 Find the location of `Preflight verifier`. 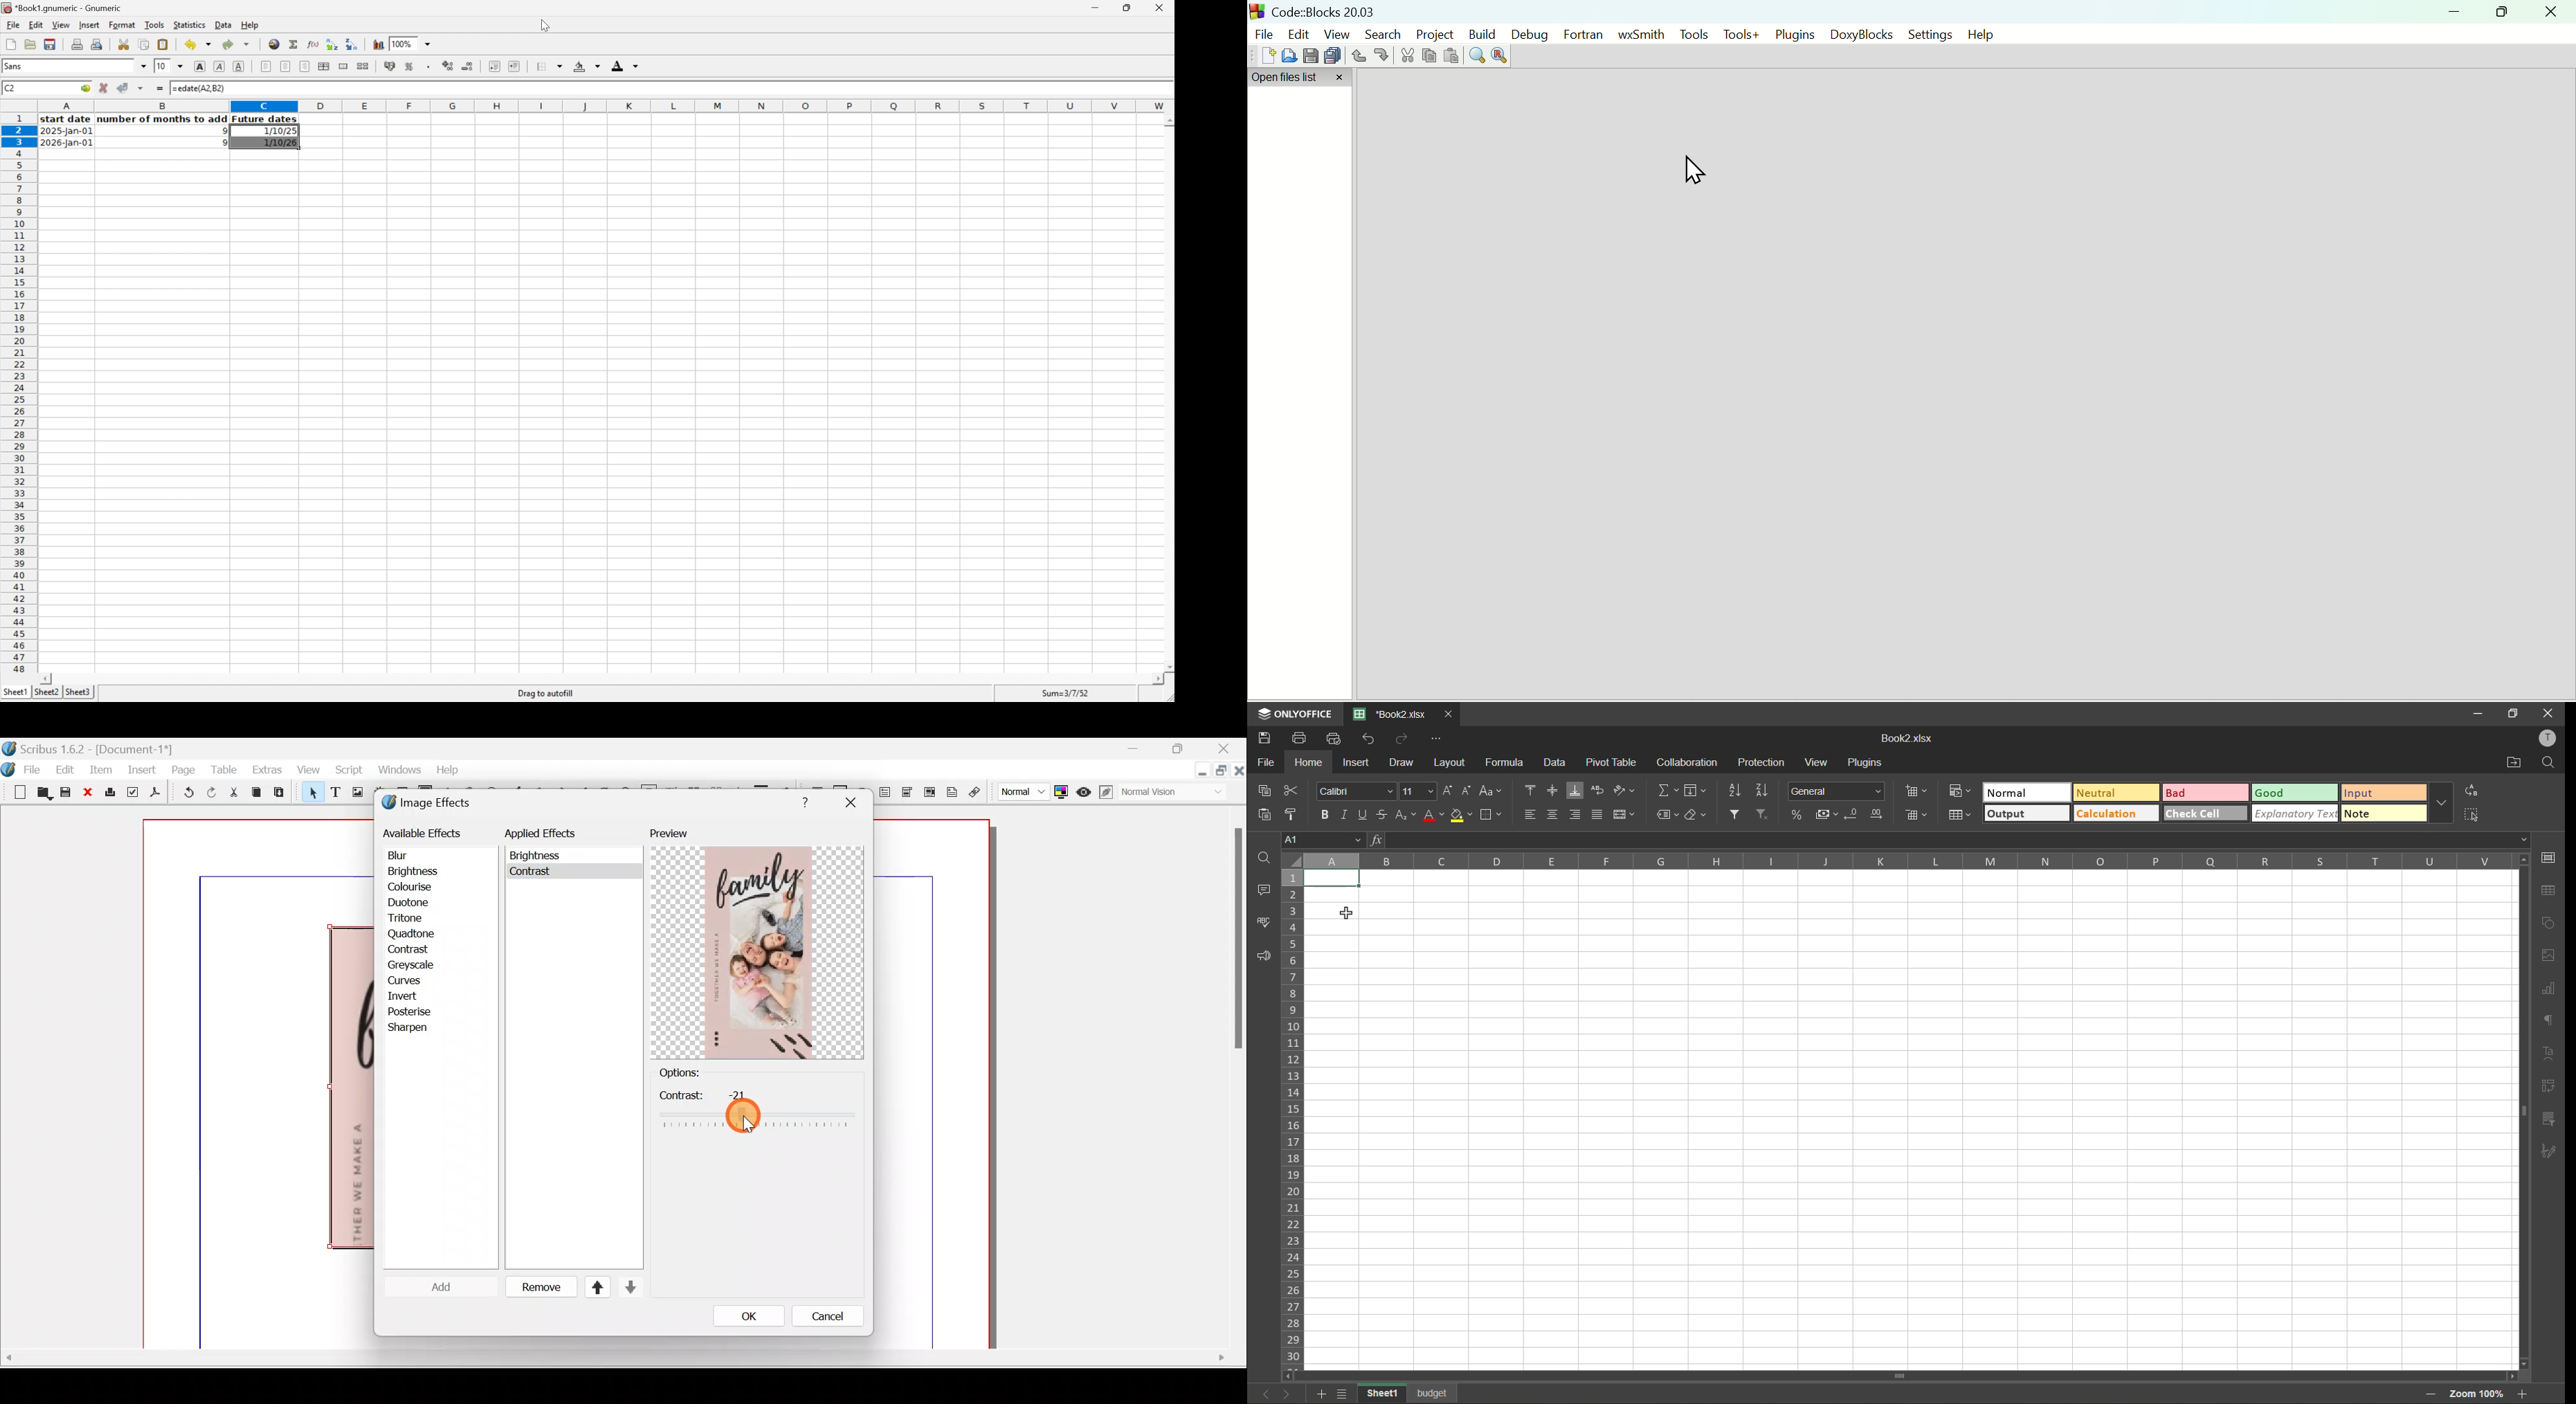

Preflight verifier is located at coordinates (133, 794).